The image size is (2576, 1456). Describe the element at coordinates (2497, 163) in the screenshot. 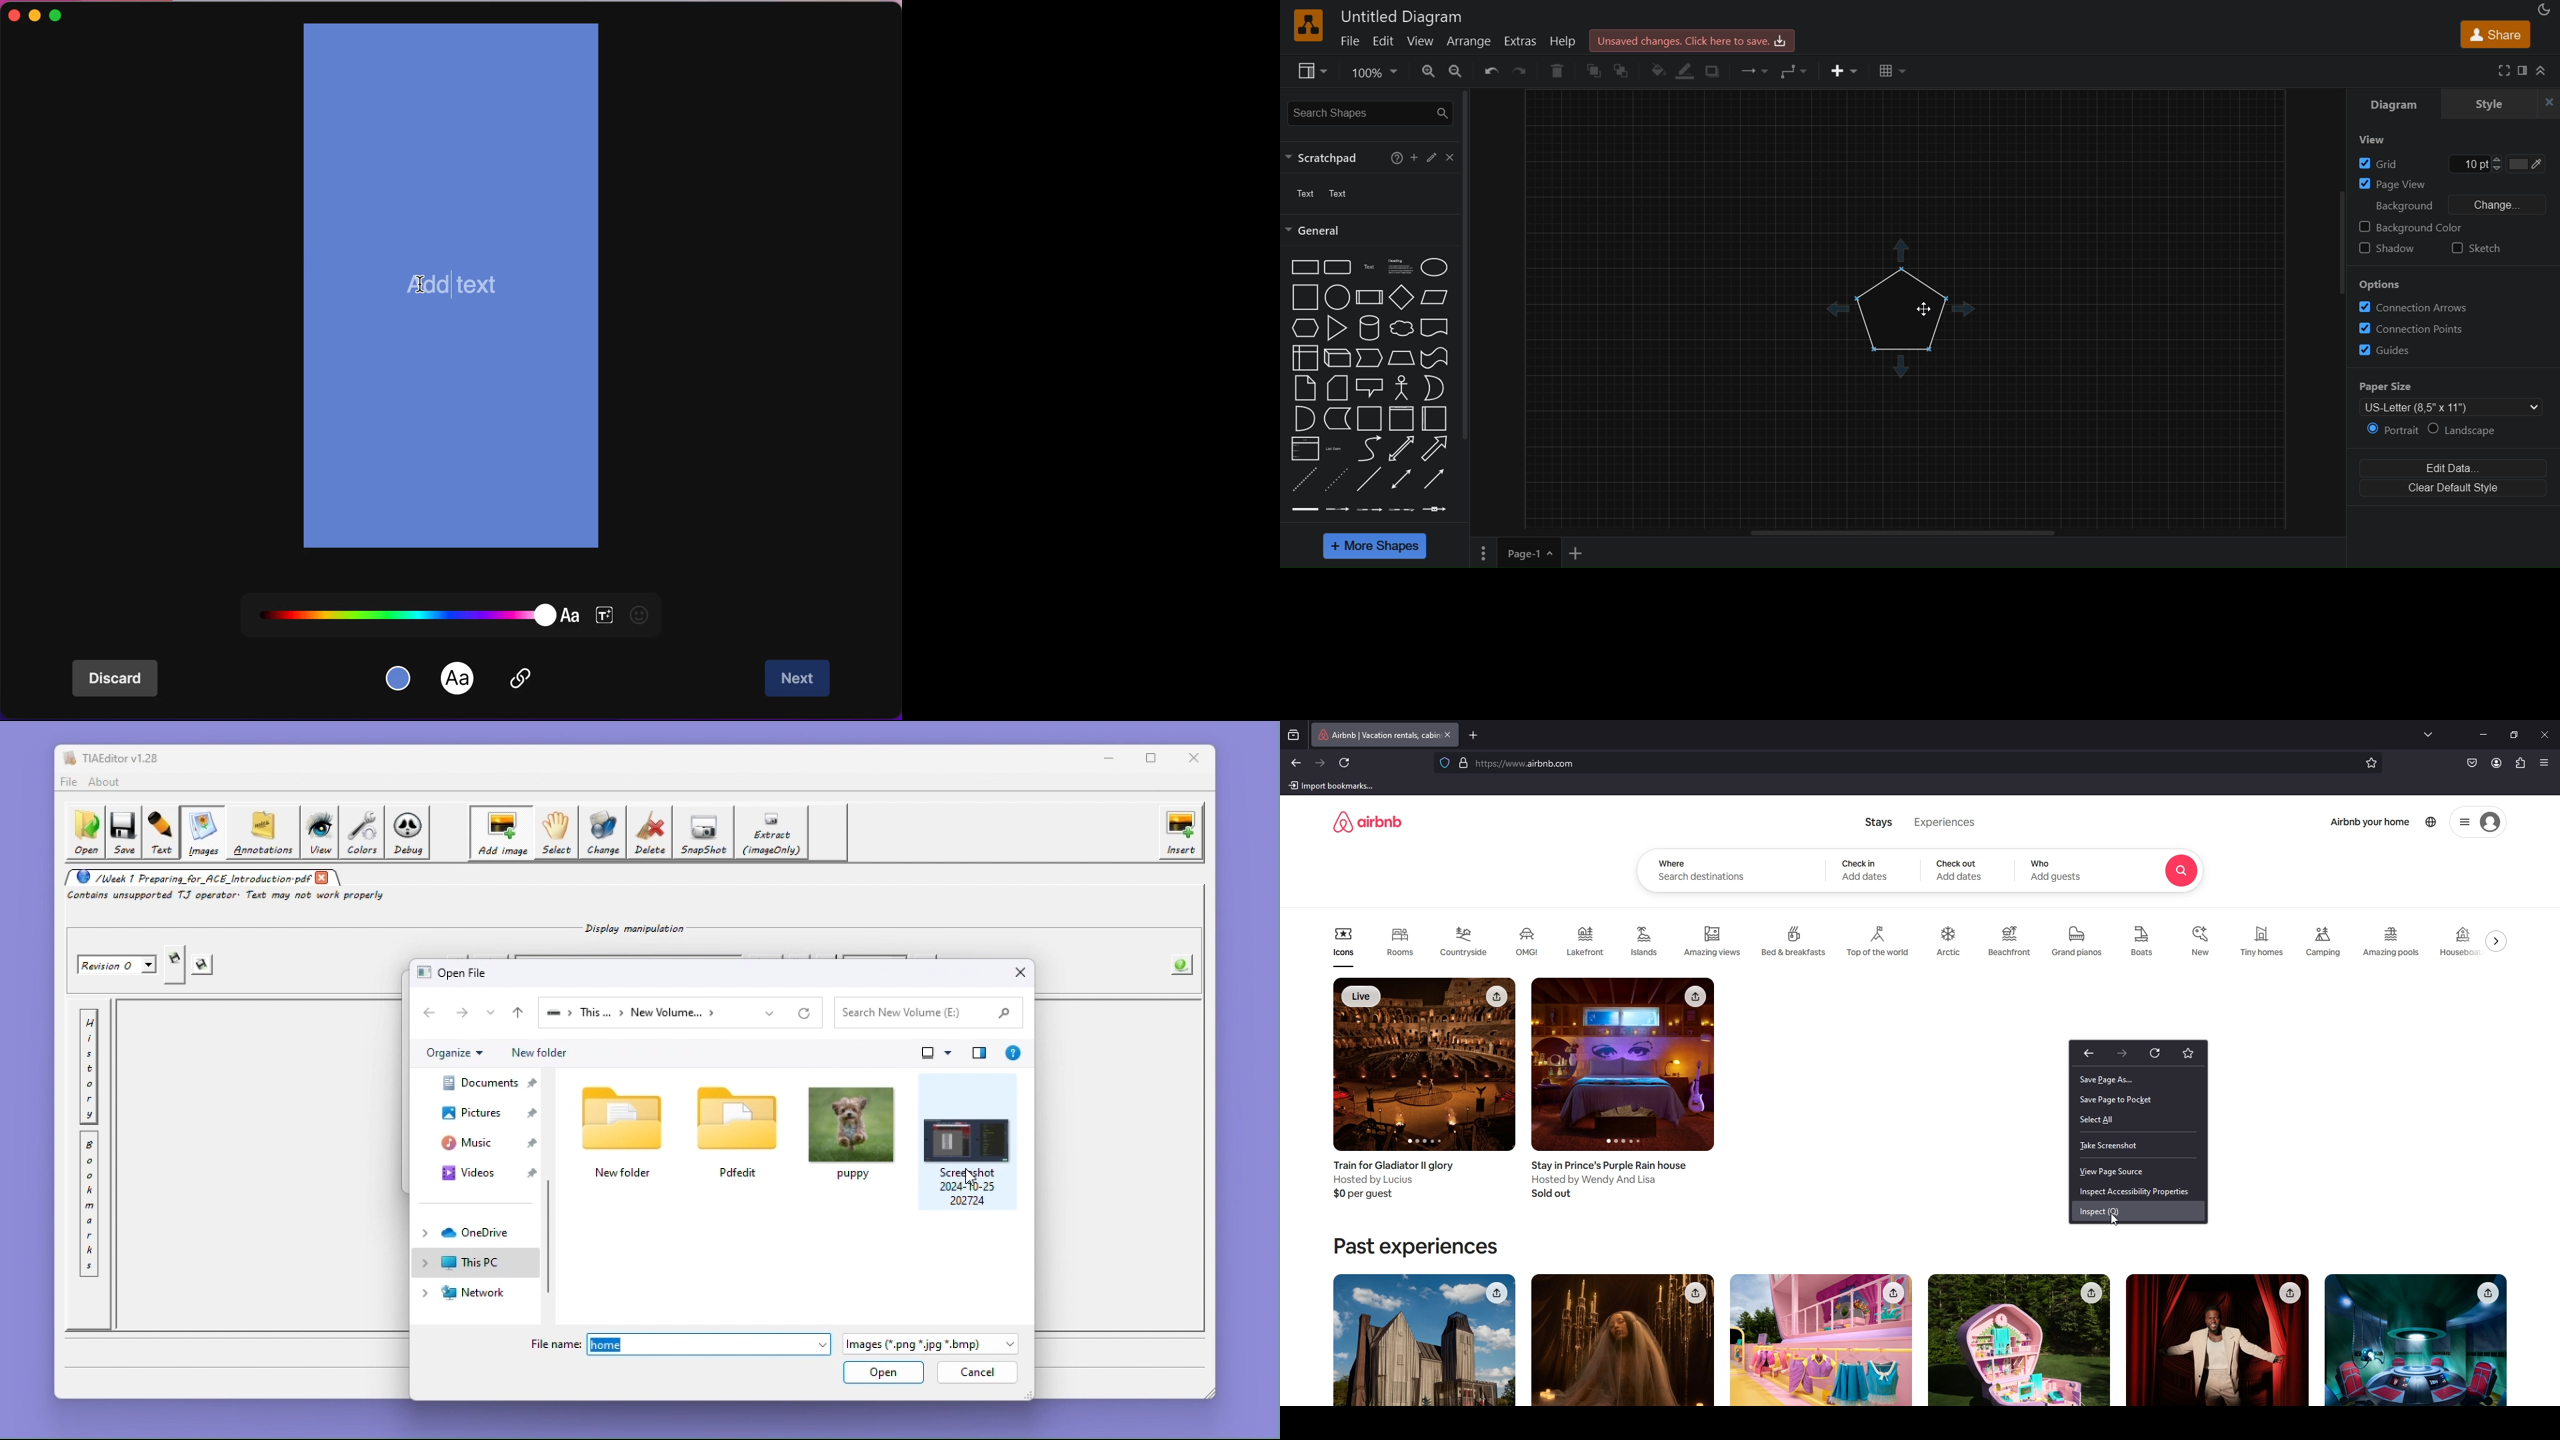

I see `Increase/Decrease grid width` at that location.